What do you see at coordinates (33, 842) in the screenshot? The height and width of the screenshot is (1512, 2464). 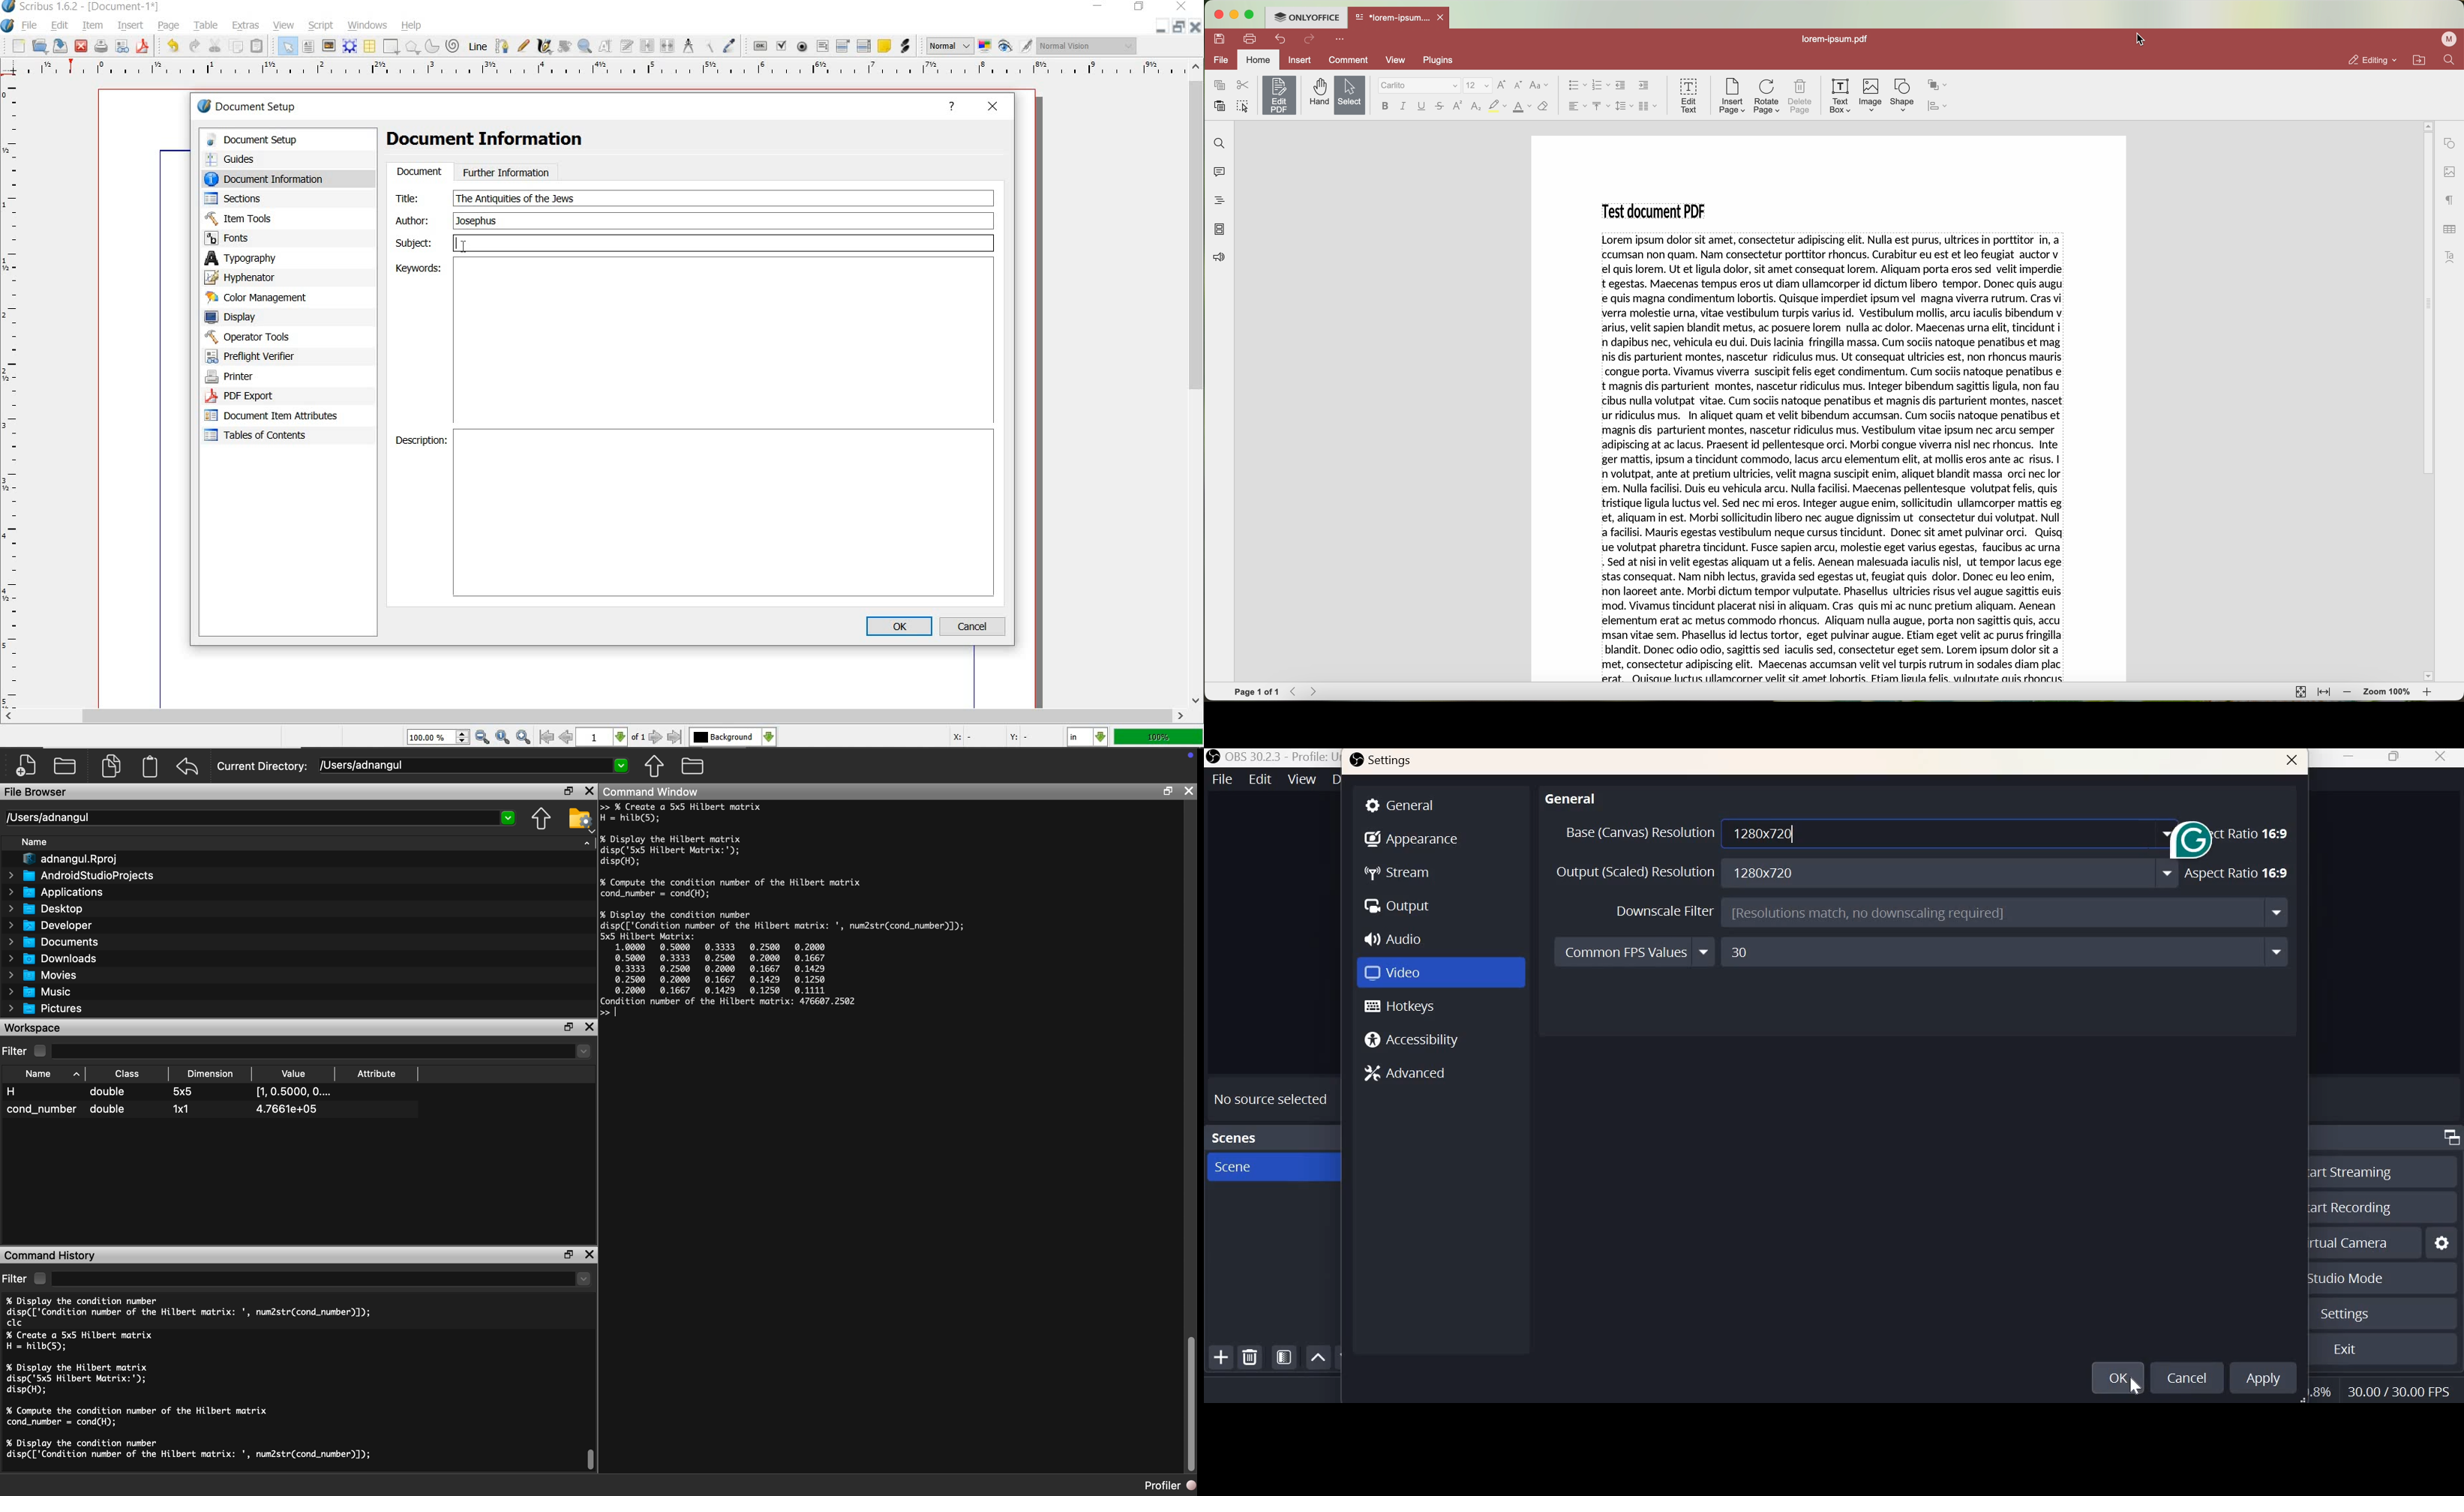 I see `Name` at bounding box center [33, 842].